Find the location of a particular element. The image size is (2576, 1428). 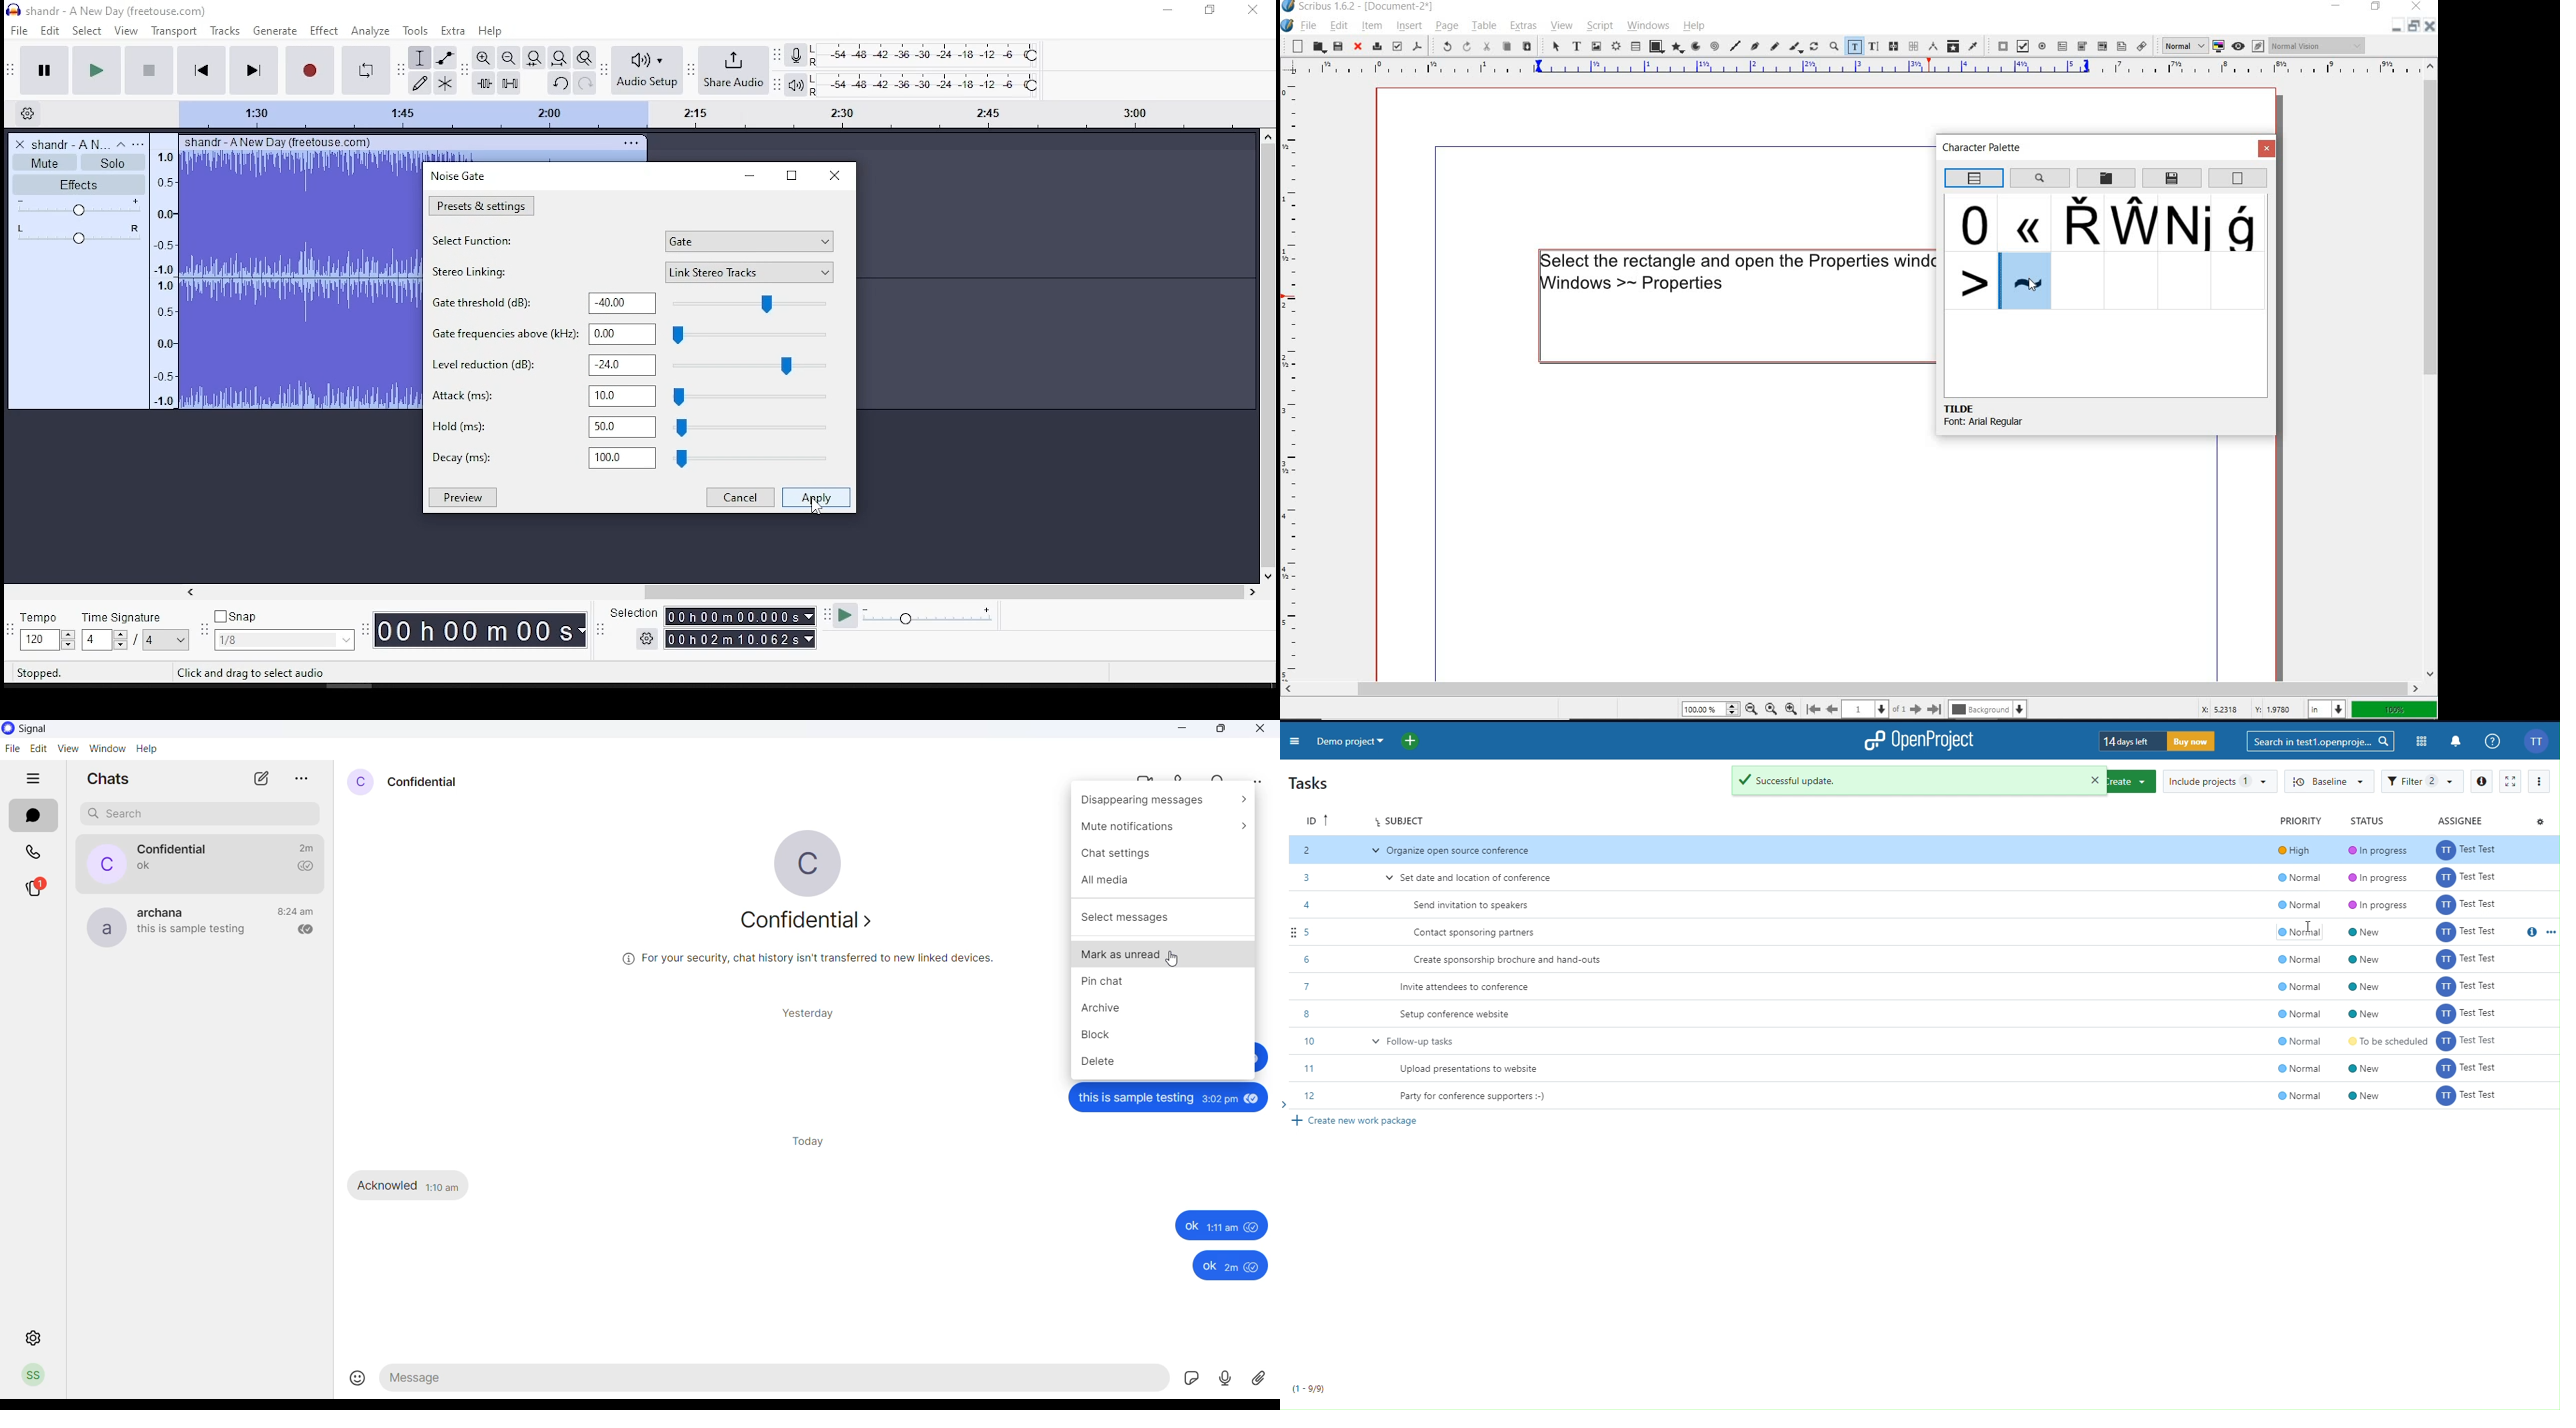

collapse is located at coordinates (121, 144).